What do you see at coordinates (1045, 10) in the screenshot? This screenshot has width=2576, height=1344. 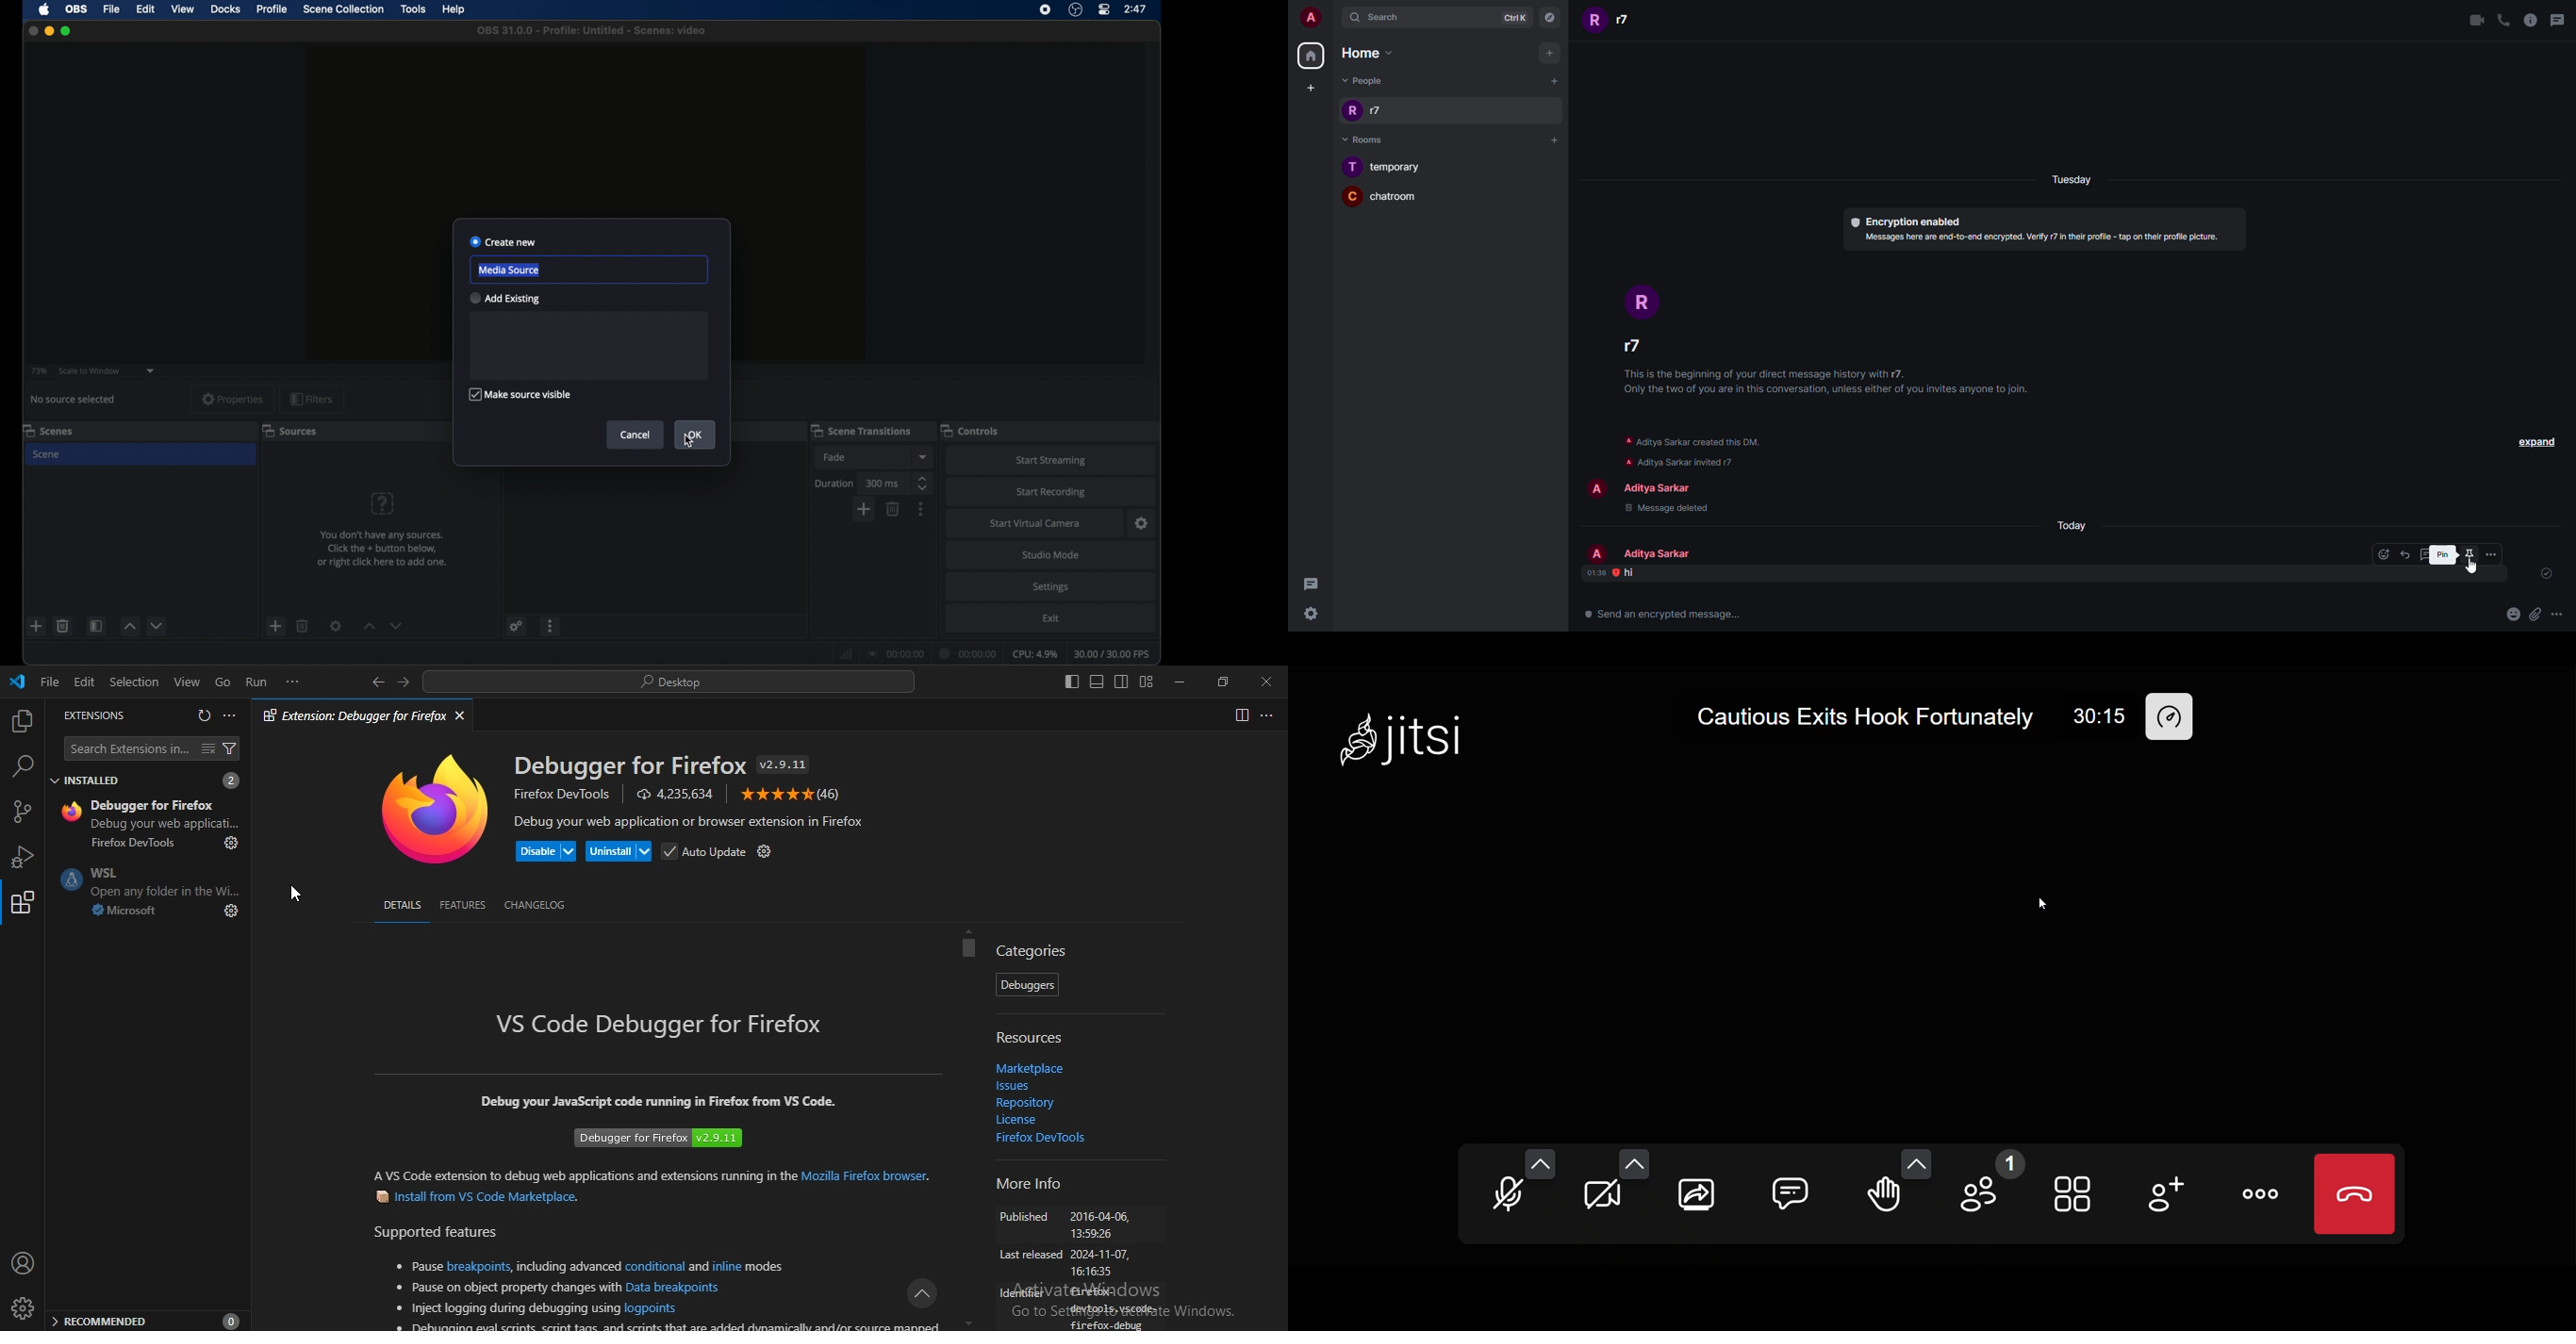 I see `screen recorder icon` at bounding box center [1045, 10].